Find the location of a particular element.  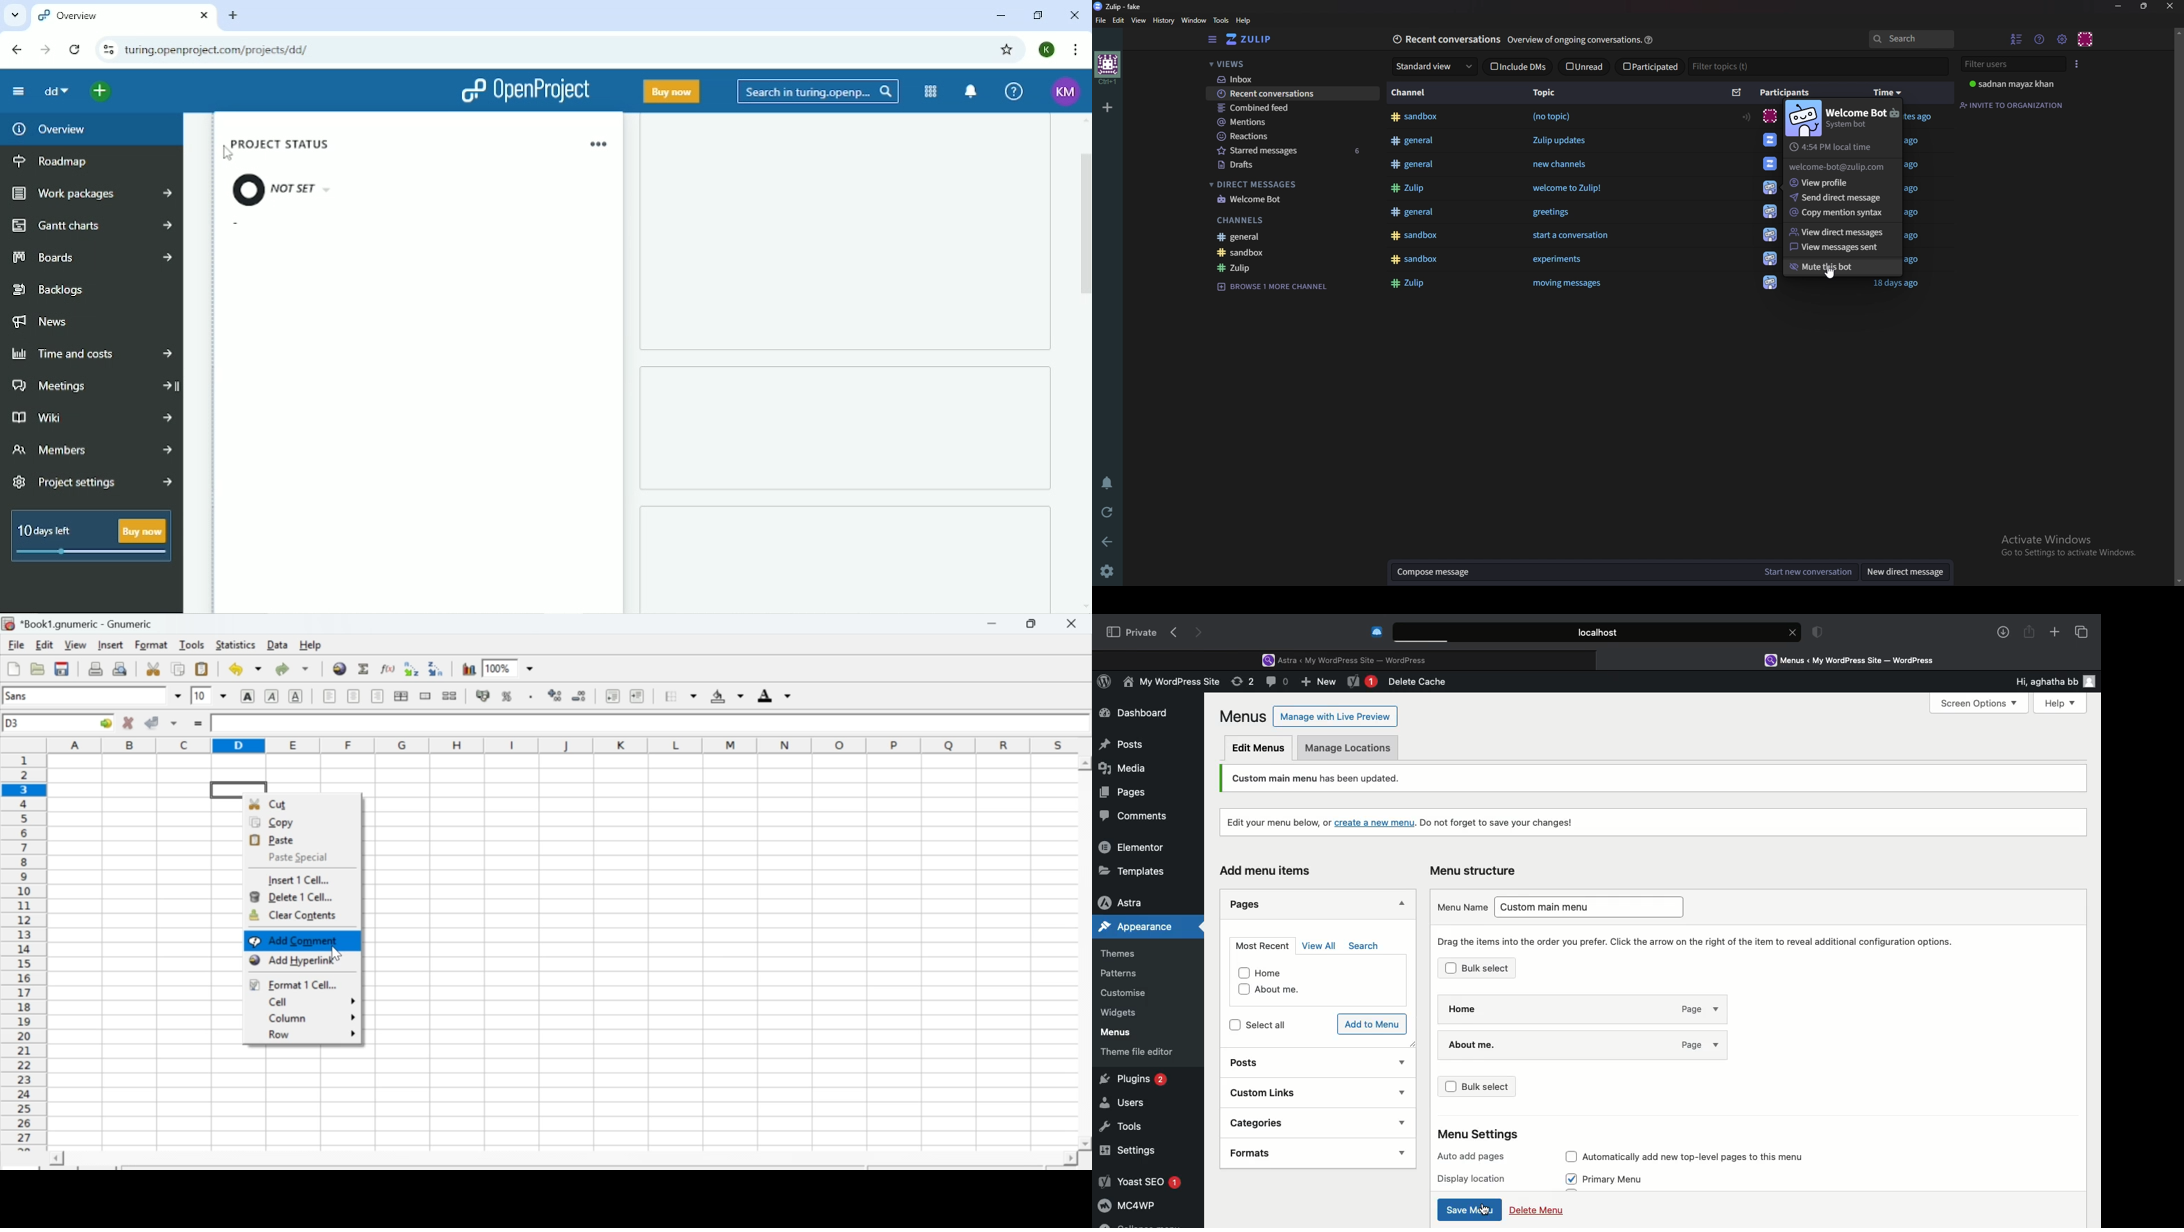

Formats is located at coordinates (1279, 1154).